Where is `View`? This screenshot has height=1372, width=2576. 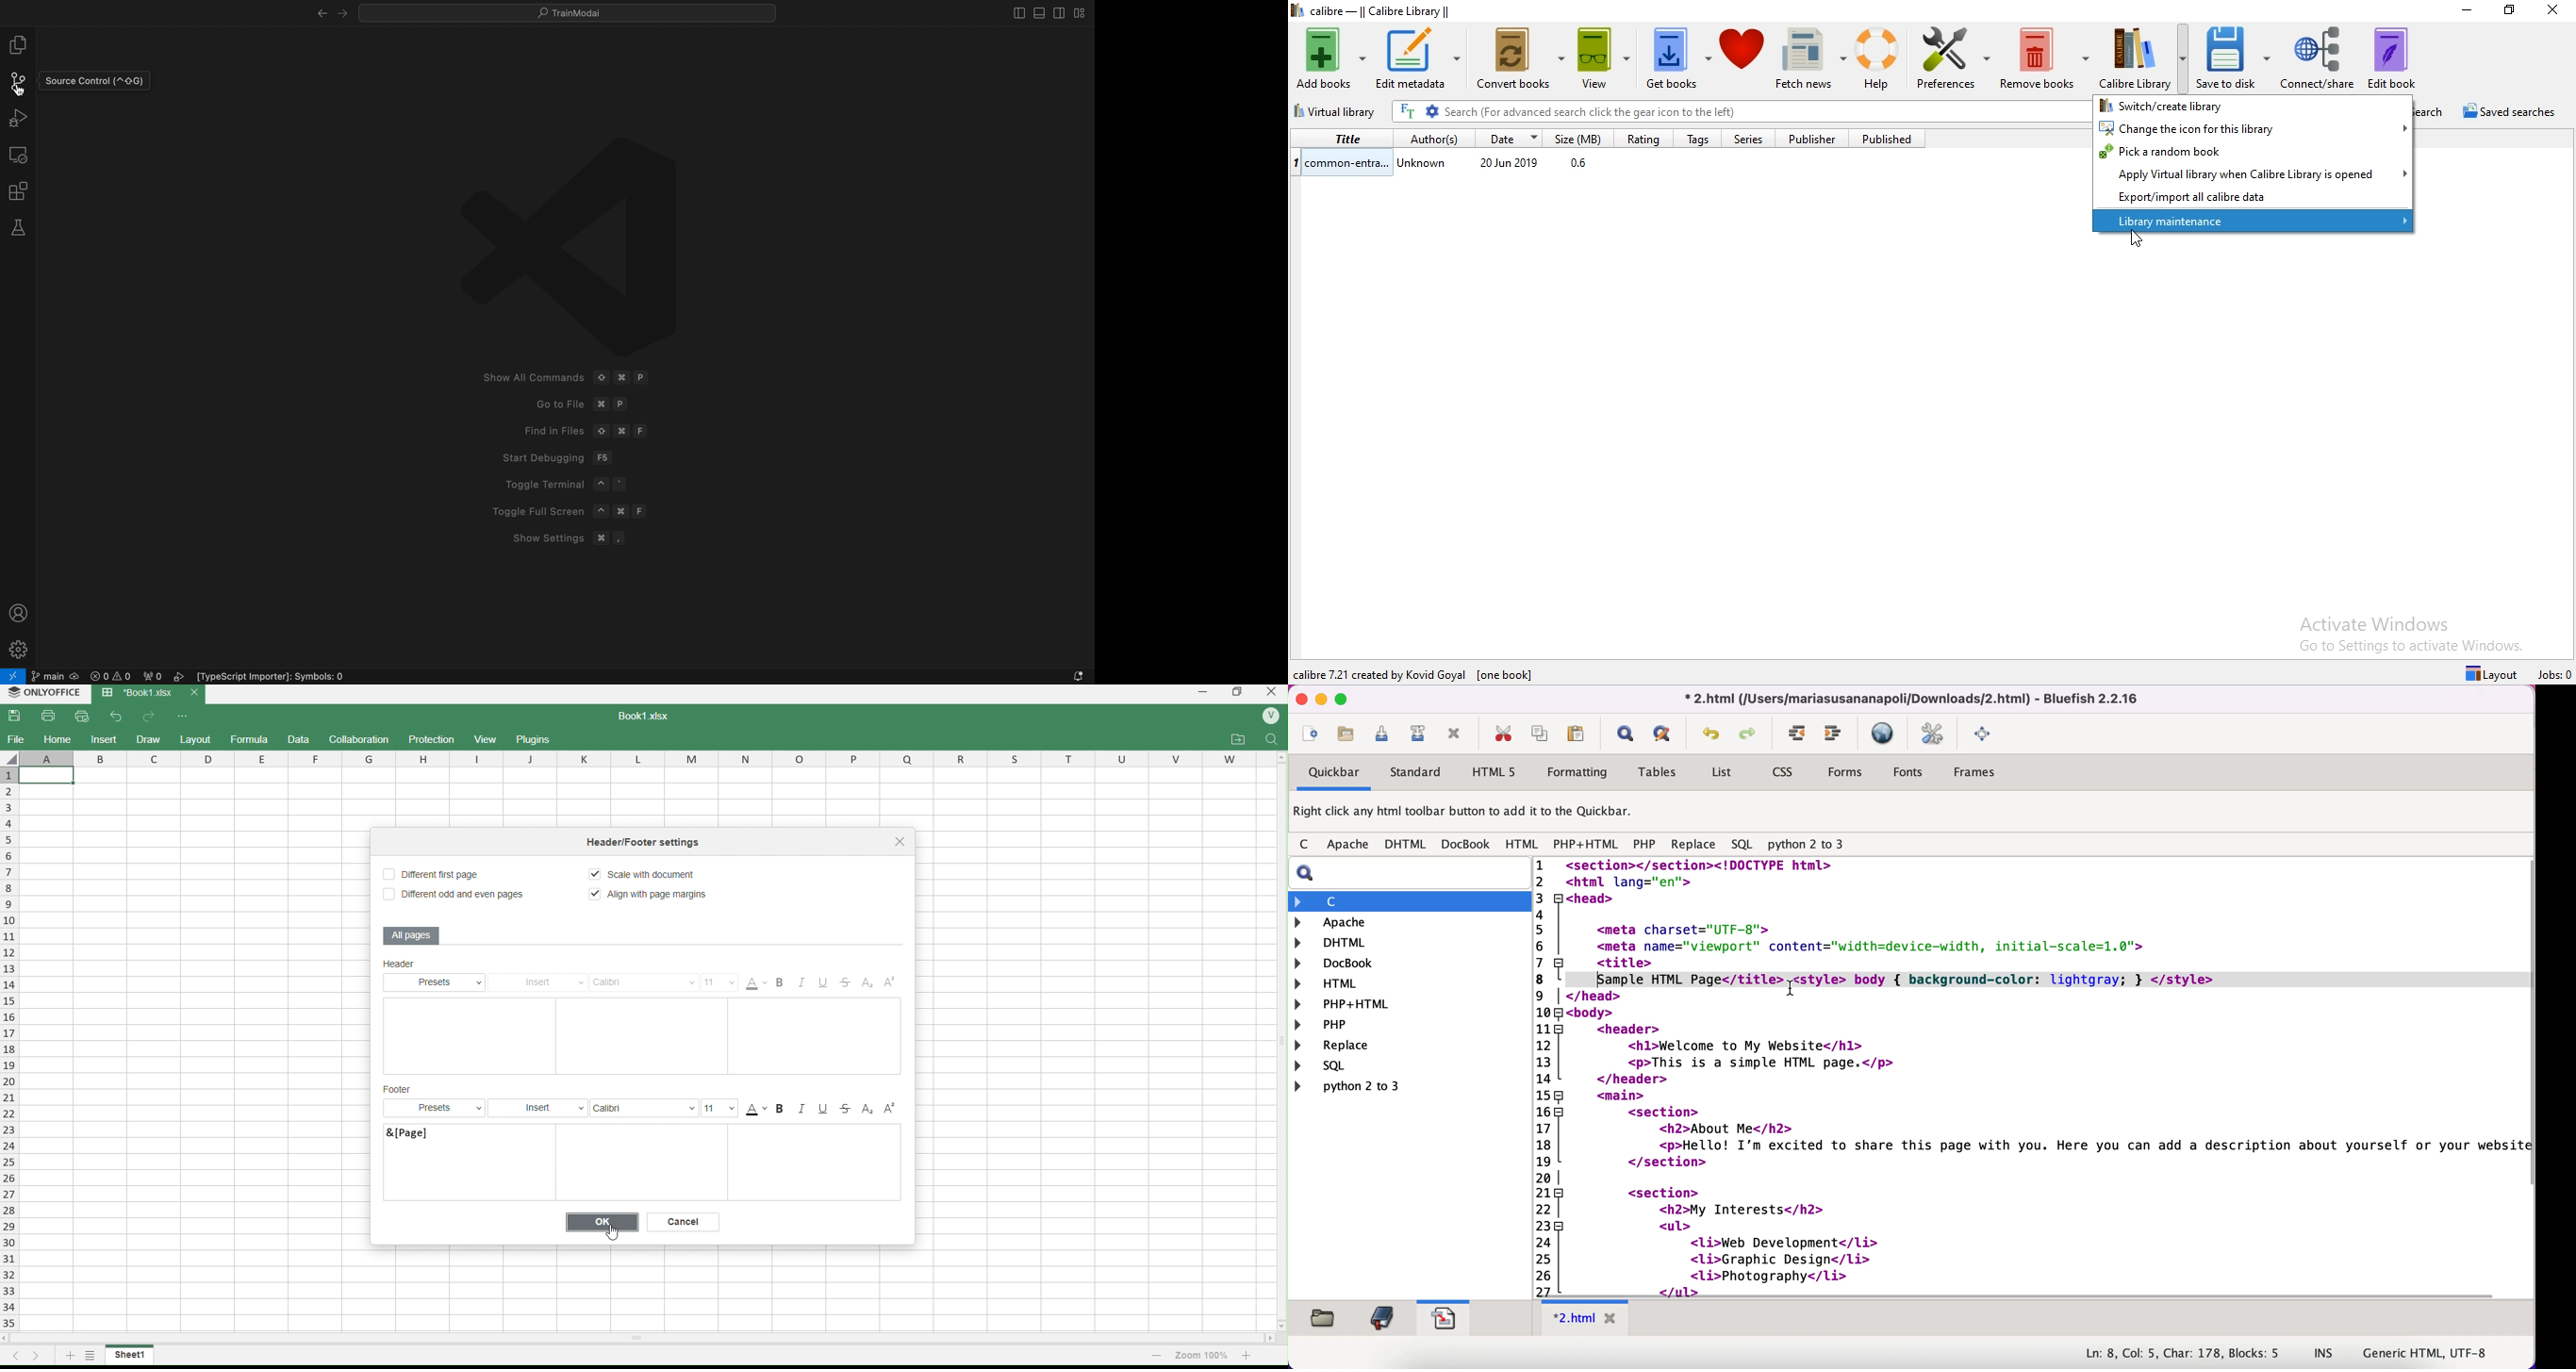 View is located at coordinates (1609, 61).